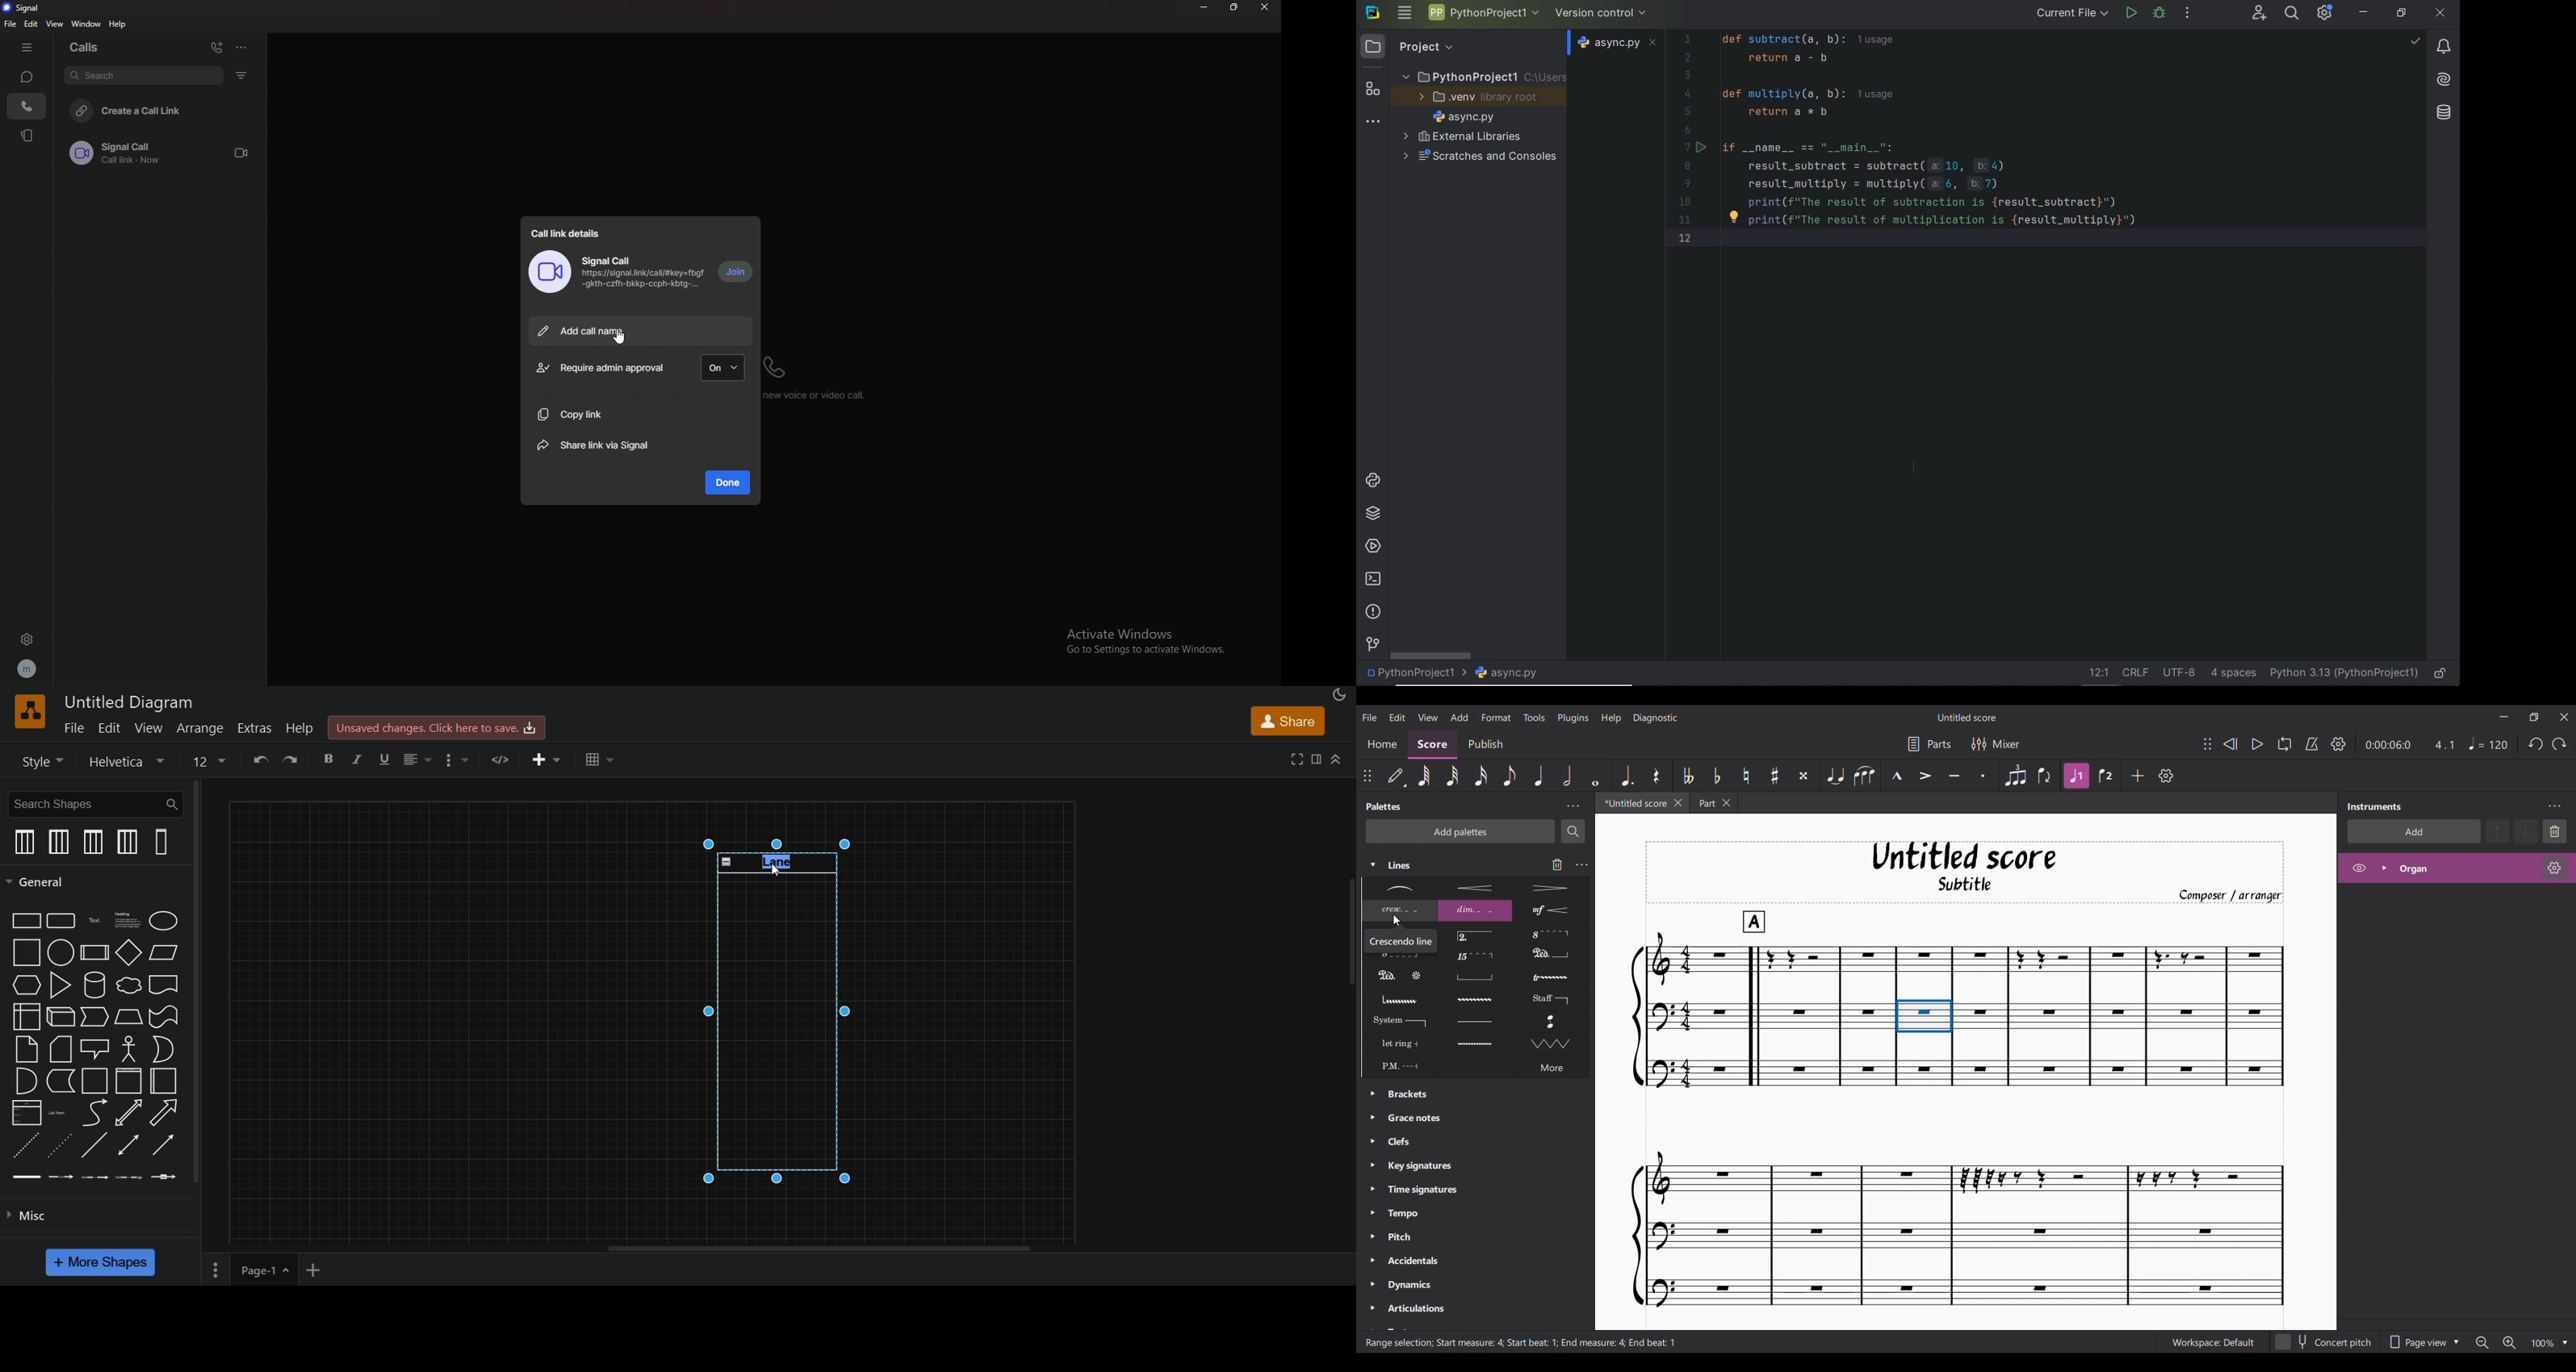  I want to click on ellipse, so click(166, 920).